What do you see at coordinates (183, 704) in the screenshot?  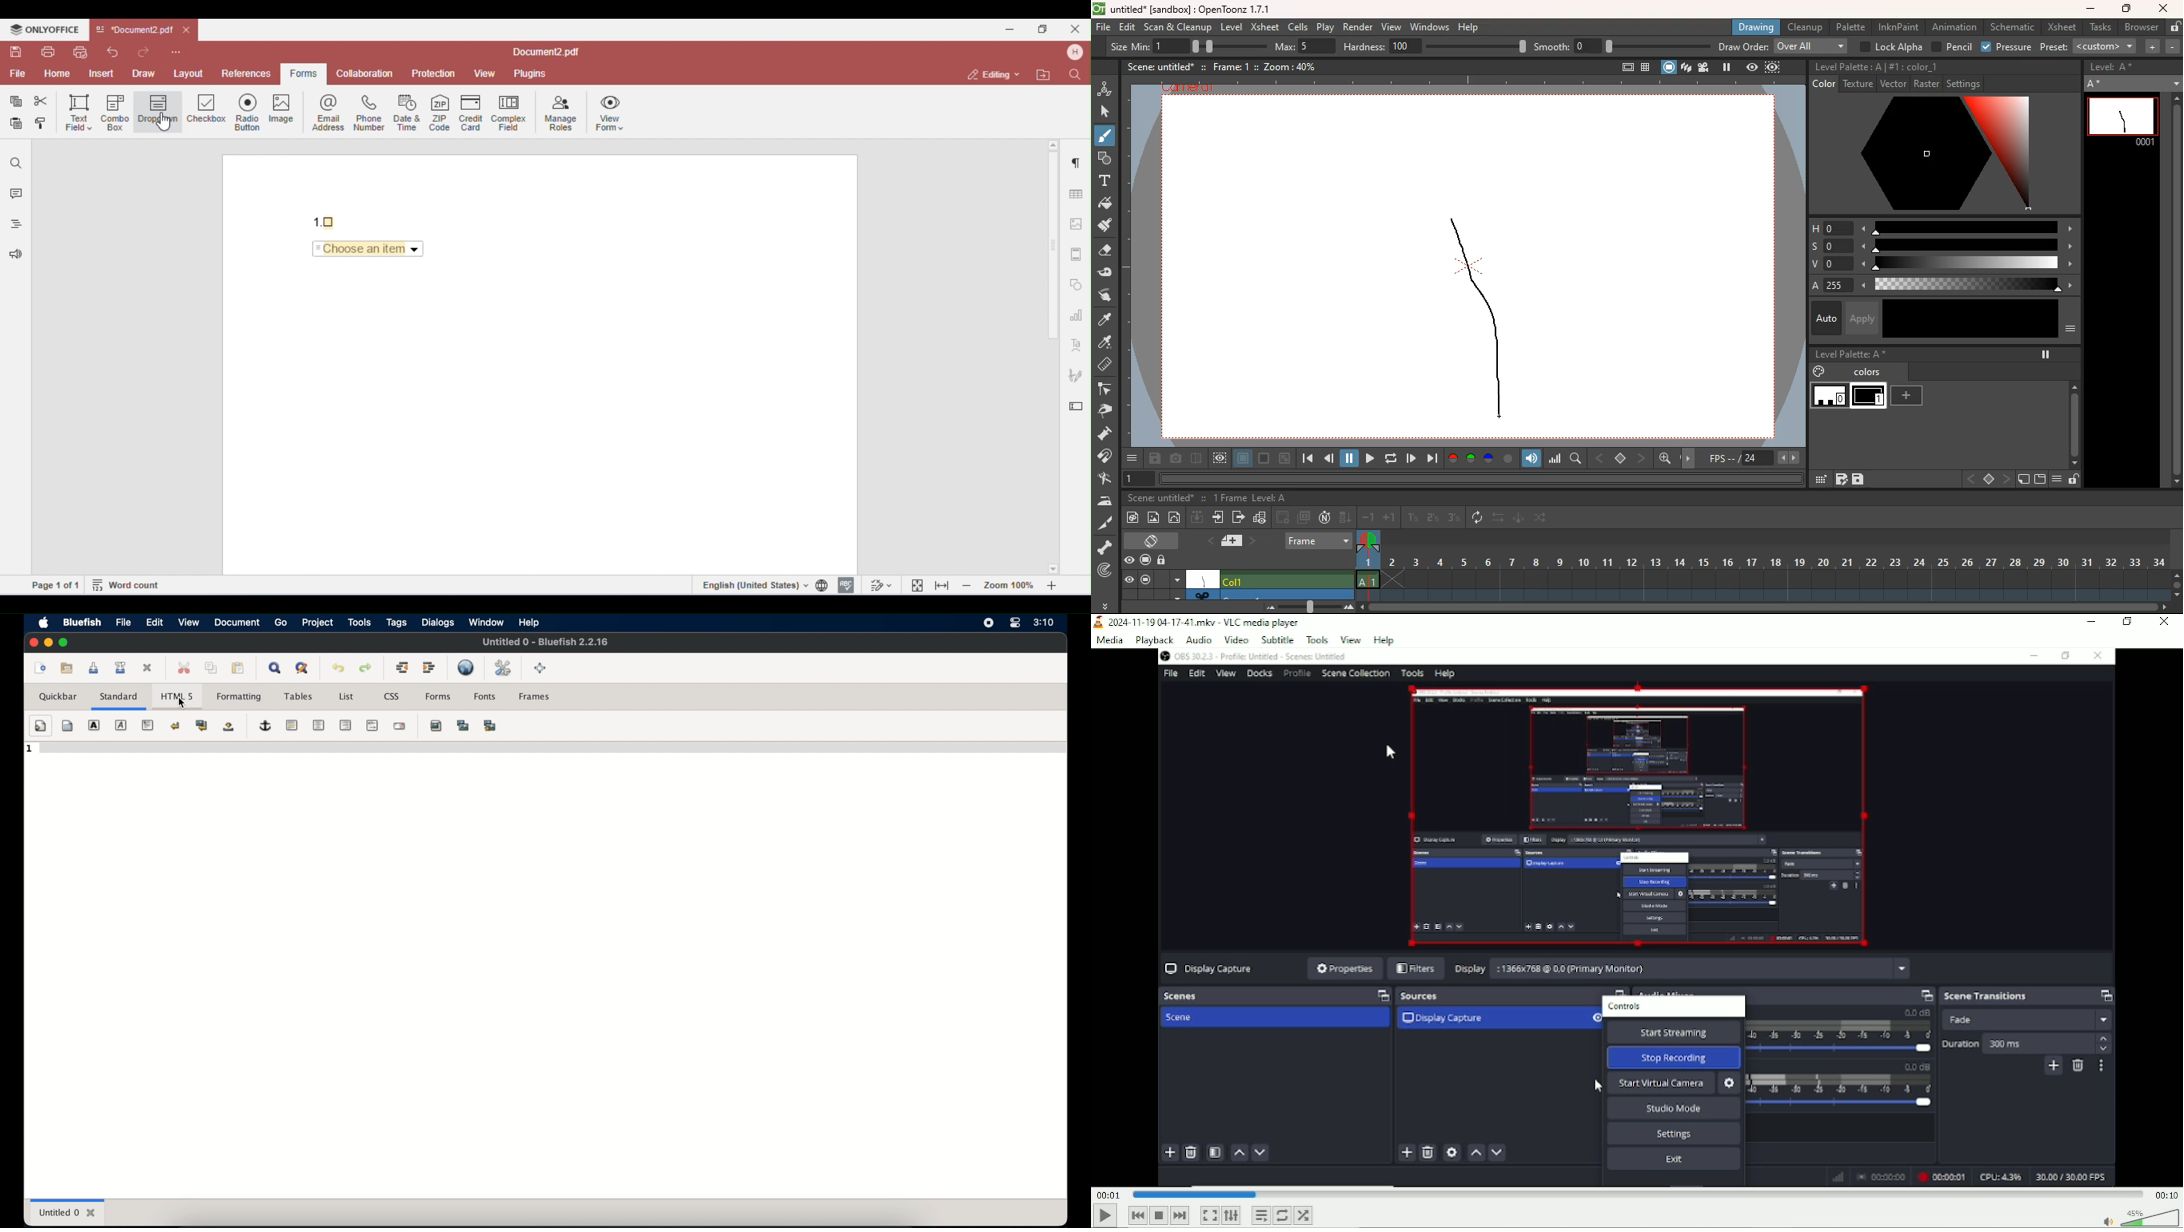 I see `Cursor` at bounding box center [183, 704].